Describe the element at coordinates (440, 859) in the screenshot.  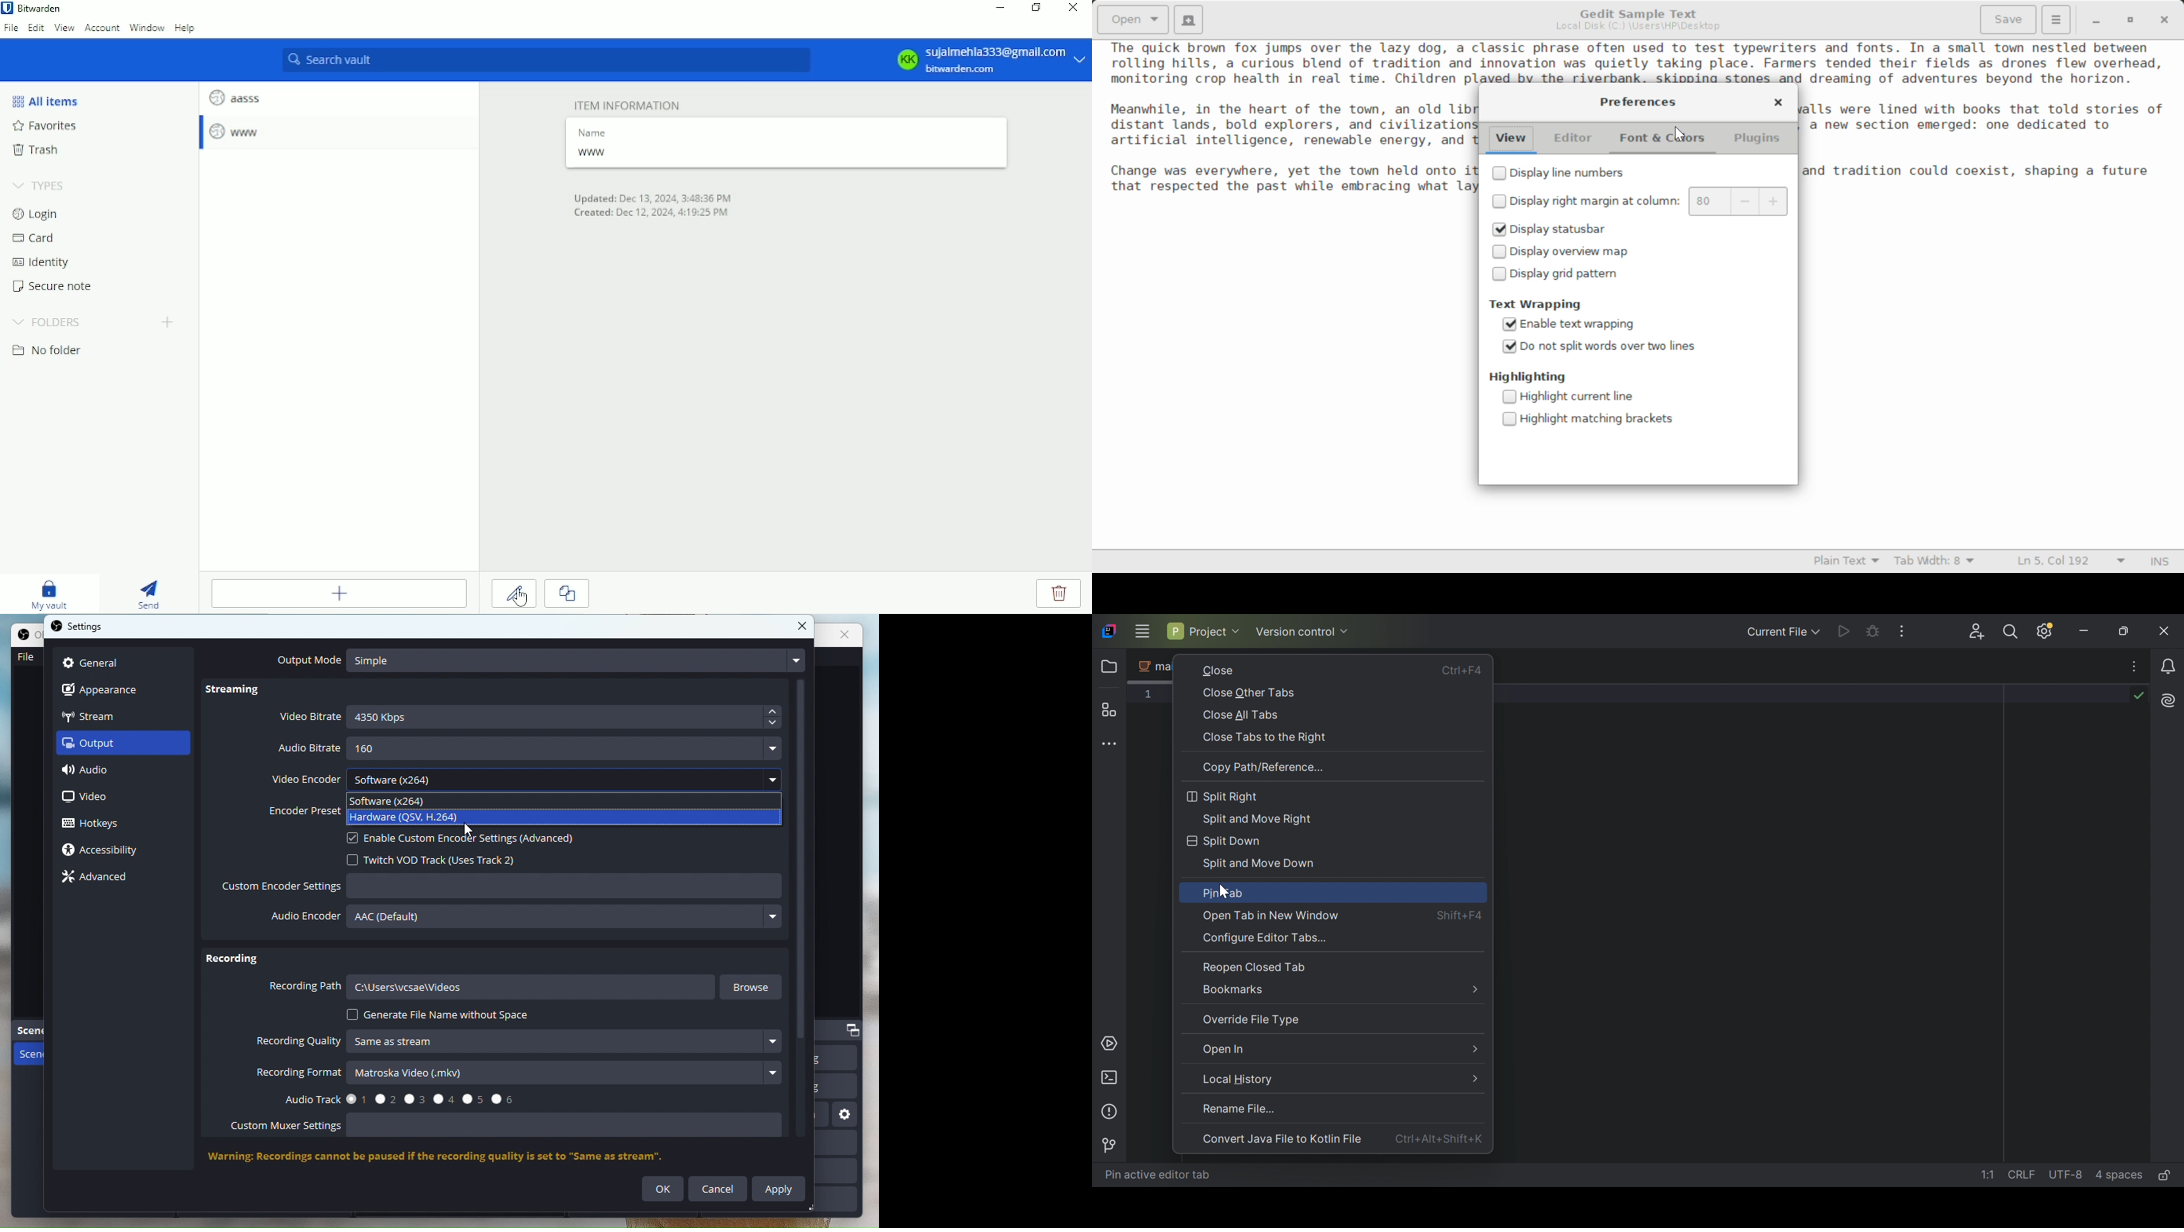
I see `Twitch VOD Track (Uses Track 2)` at that location.